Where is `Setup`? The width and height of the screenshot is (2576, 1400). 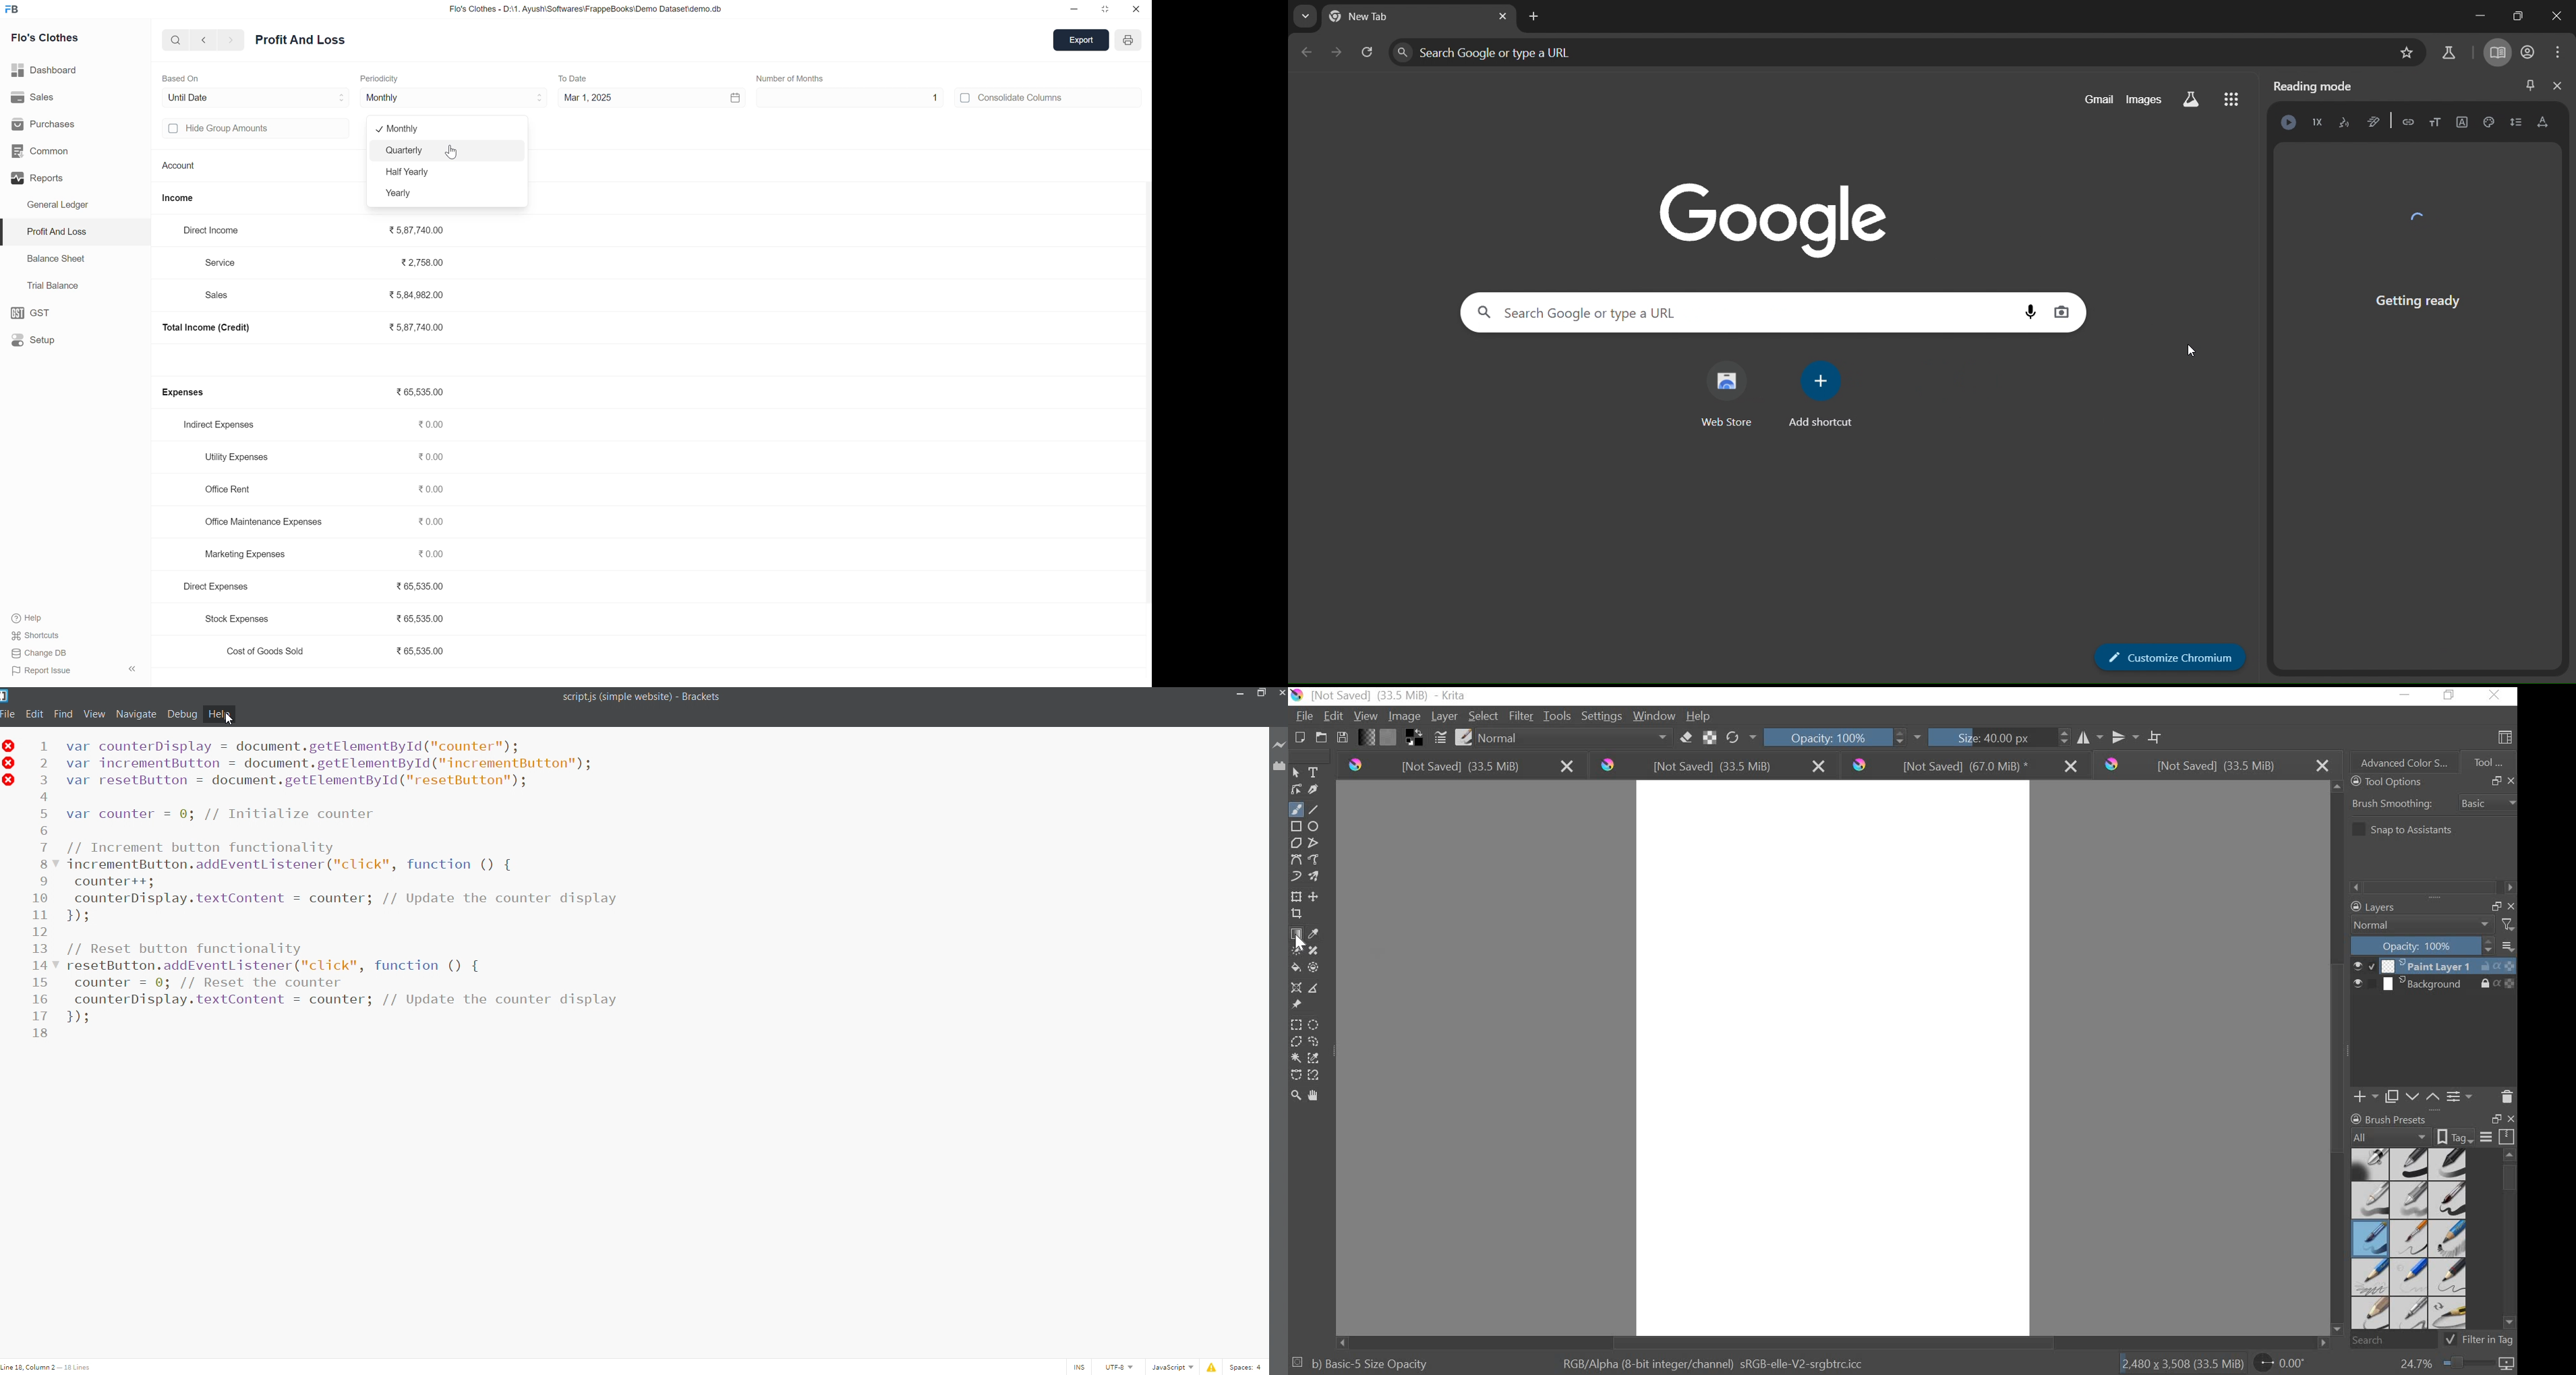
Setup is located at coordinates (39, 339).